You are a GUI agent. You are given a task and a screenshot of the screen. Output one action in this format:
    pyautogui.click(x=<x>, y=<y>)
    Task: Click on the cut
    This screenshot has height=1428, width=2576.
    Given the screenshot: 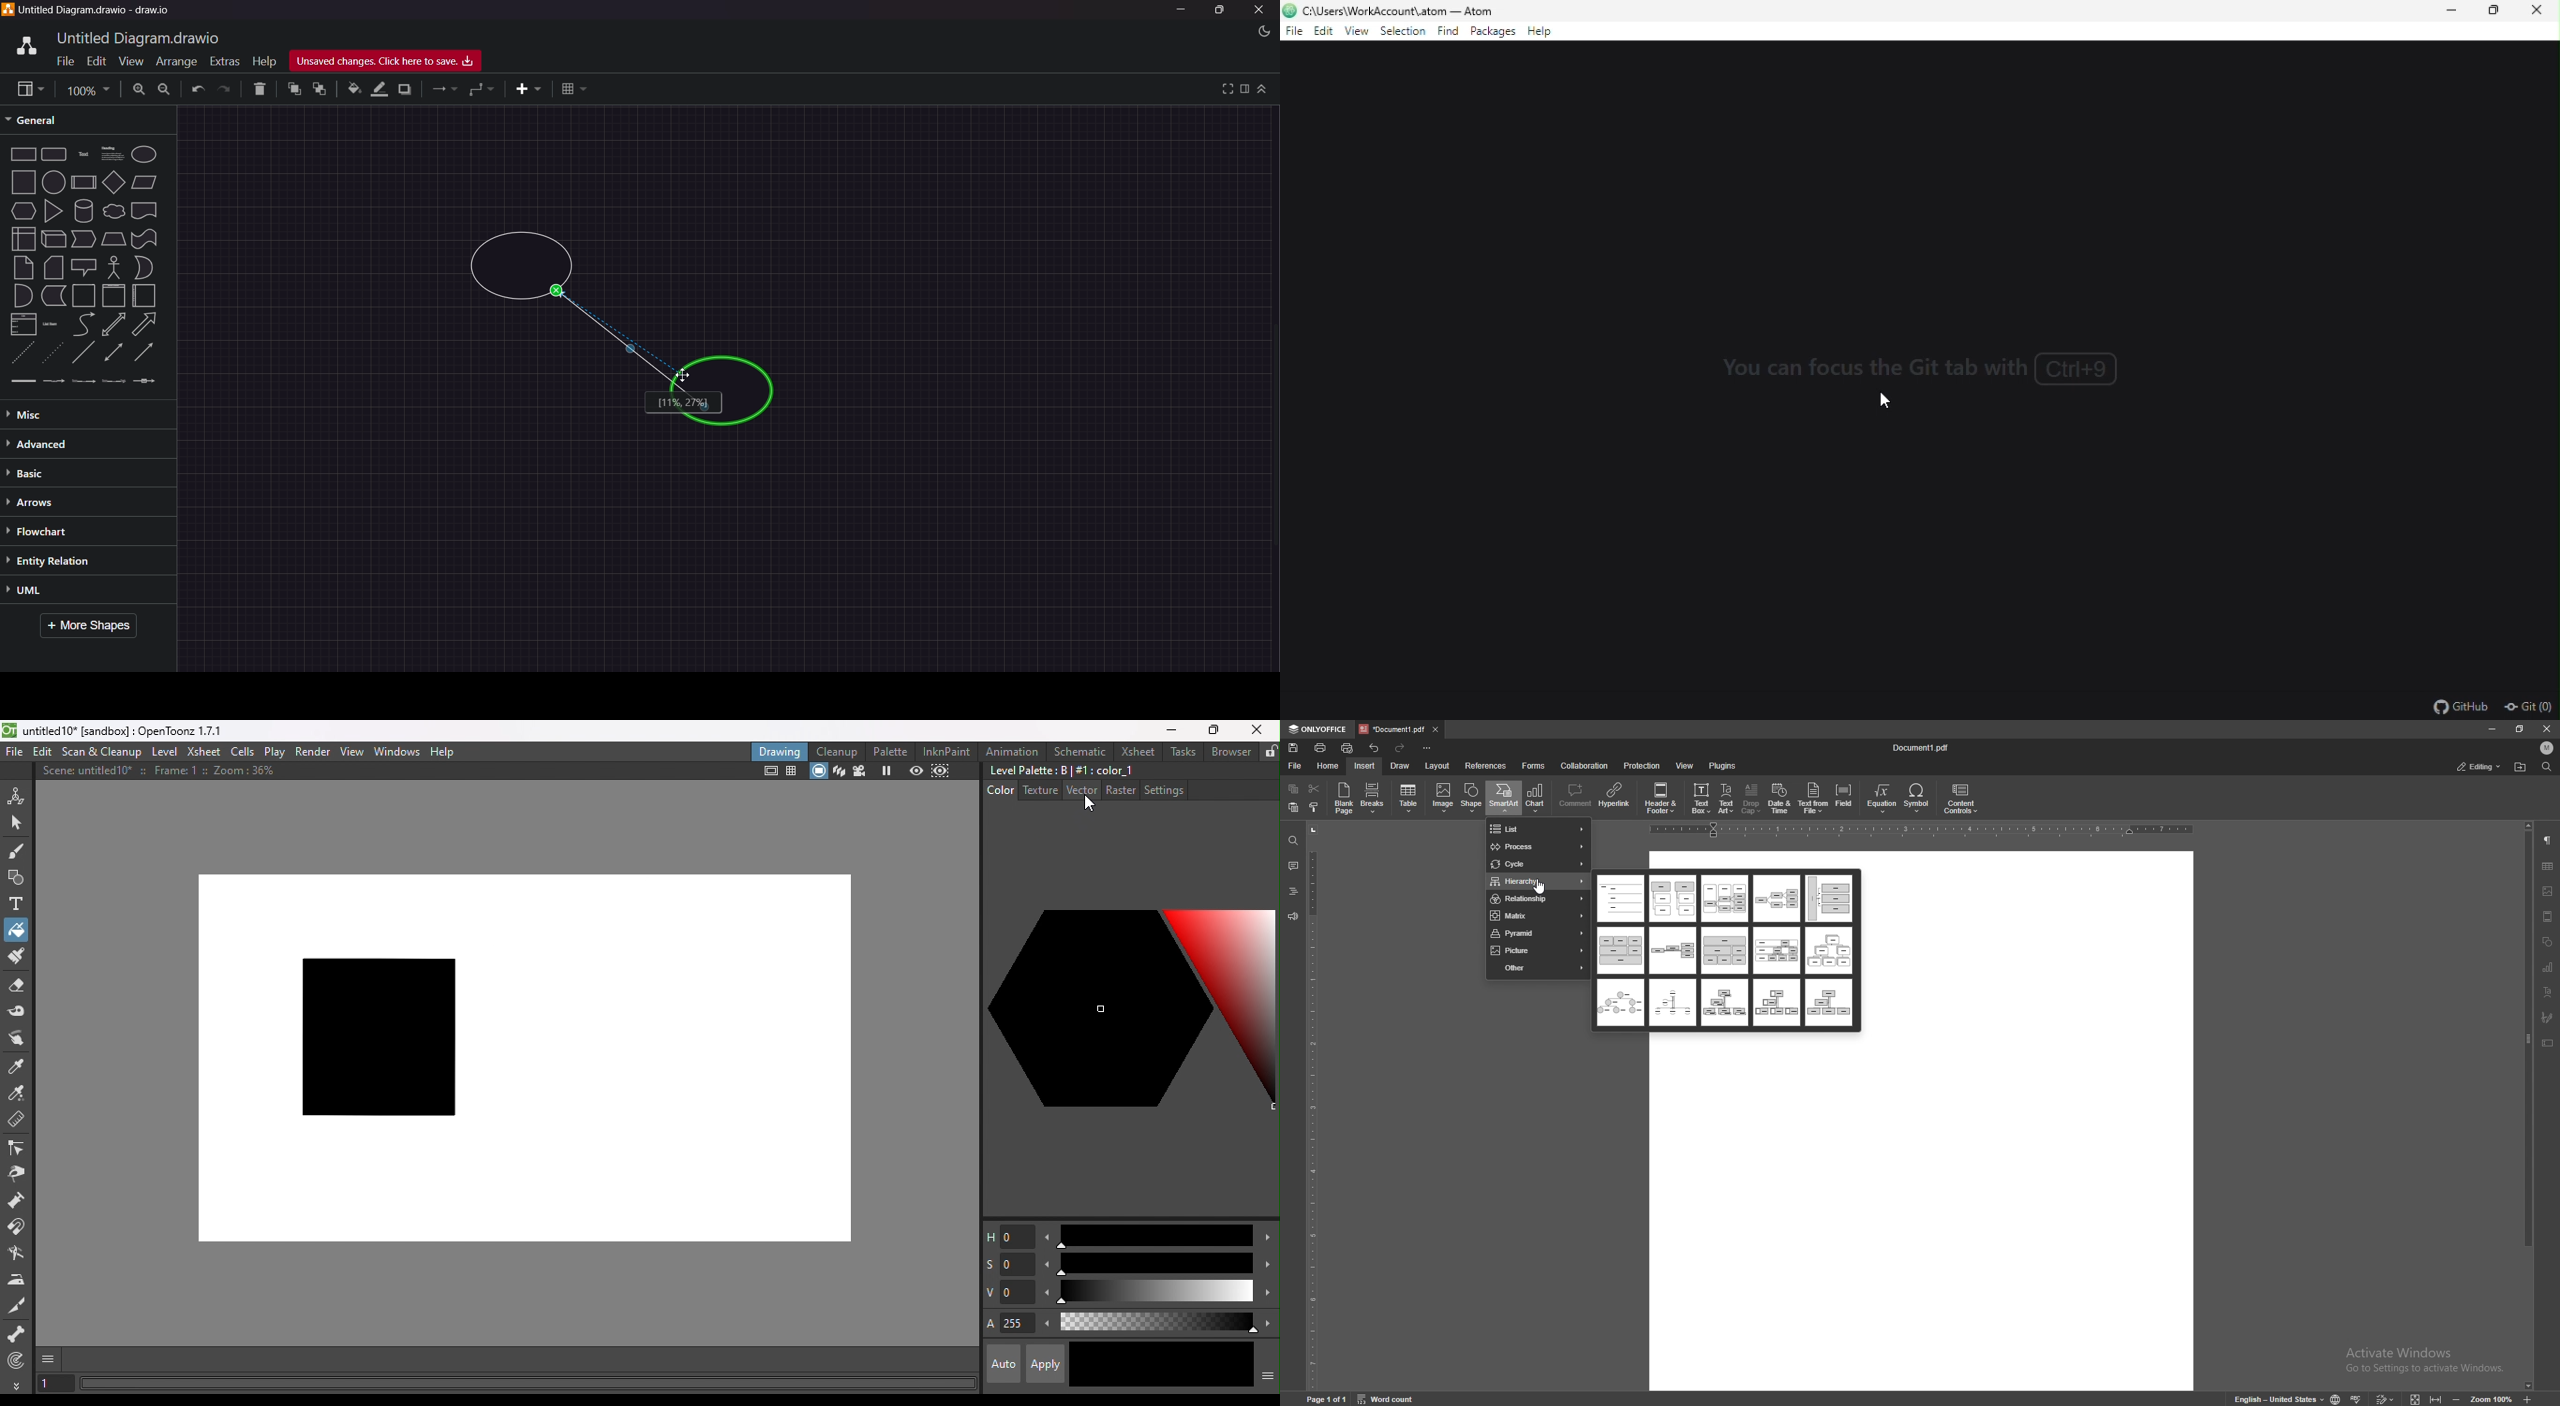 What is the action you would take?
    pyautogui.click(x=1315, y=789)
    